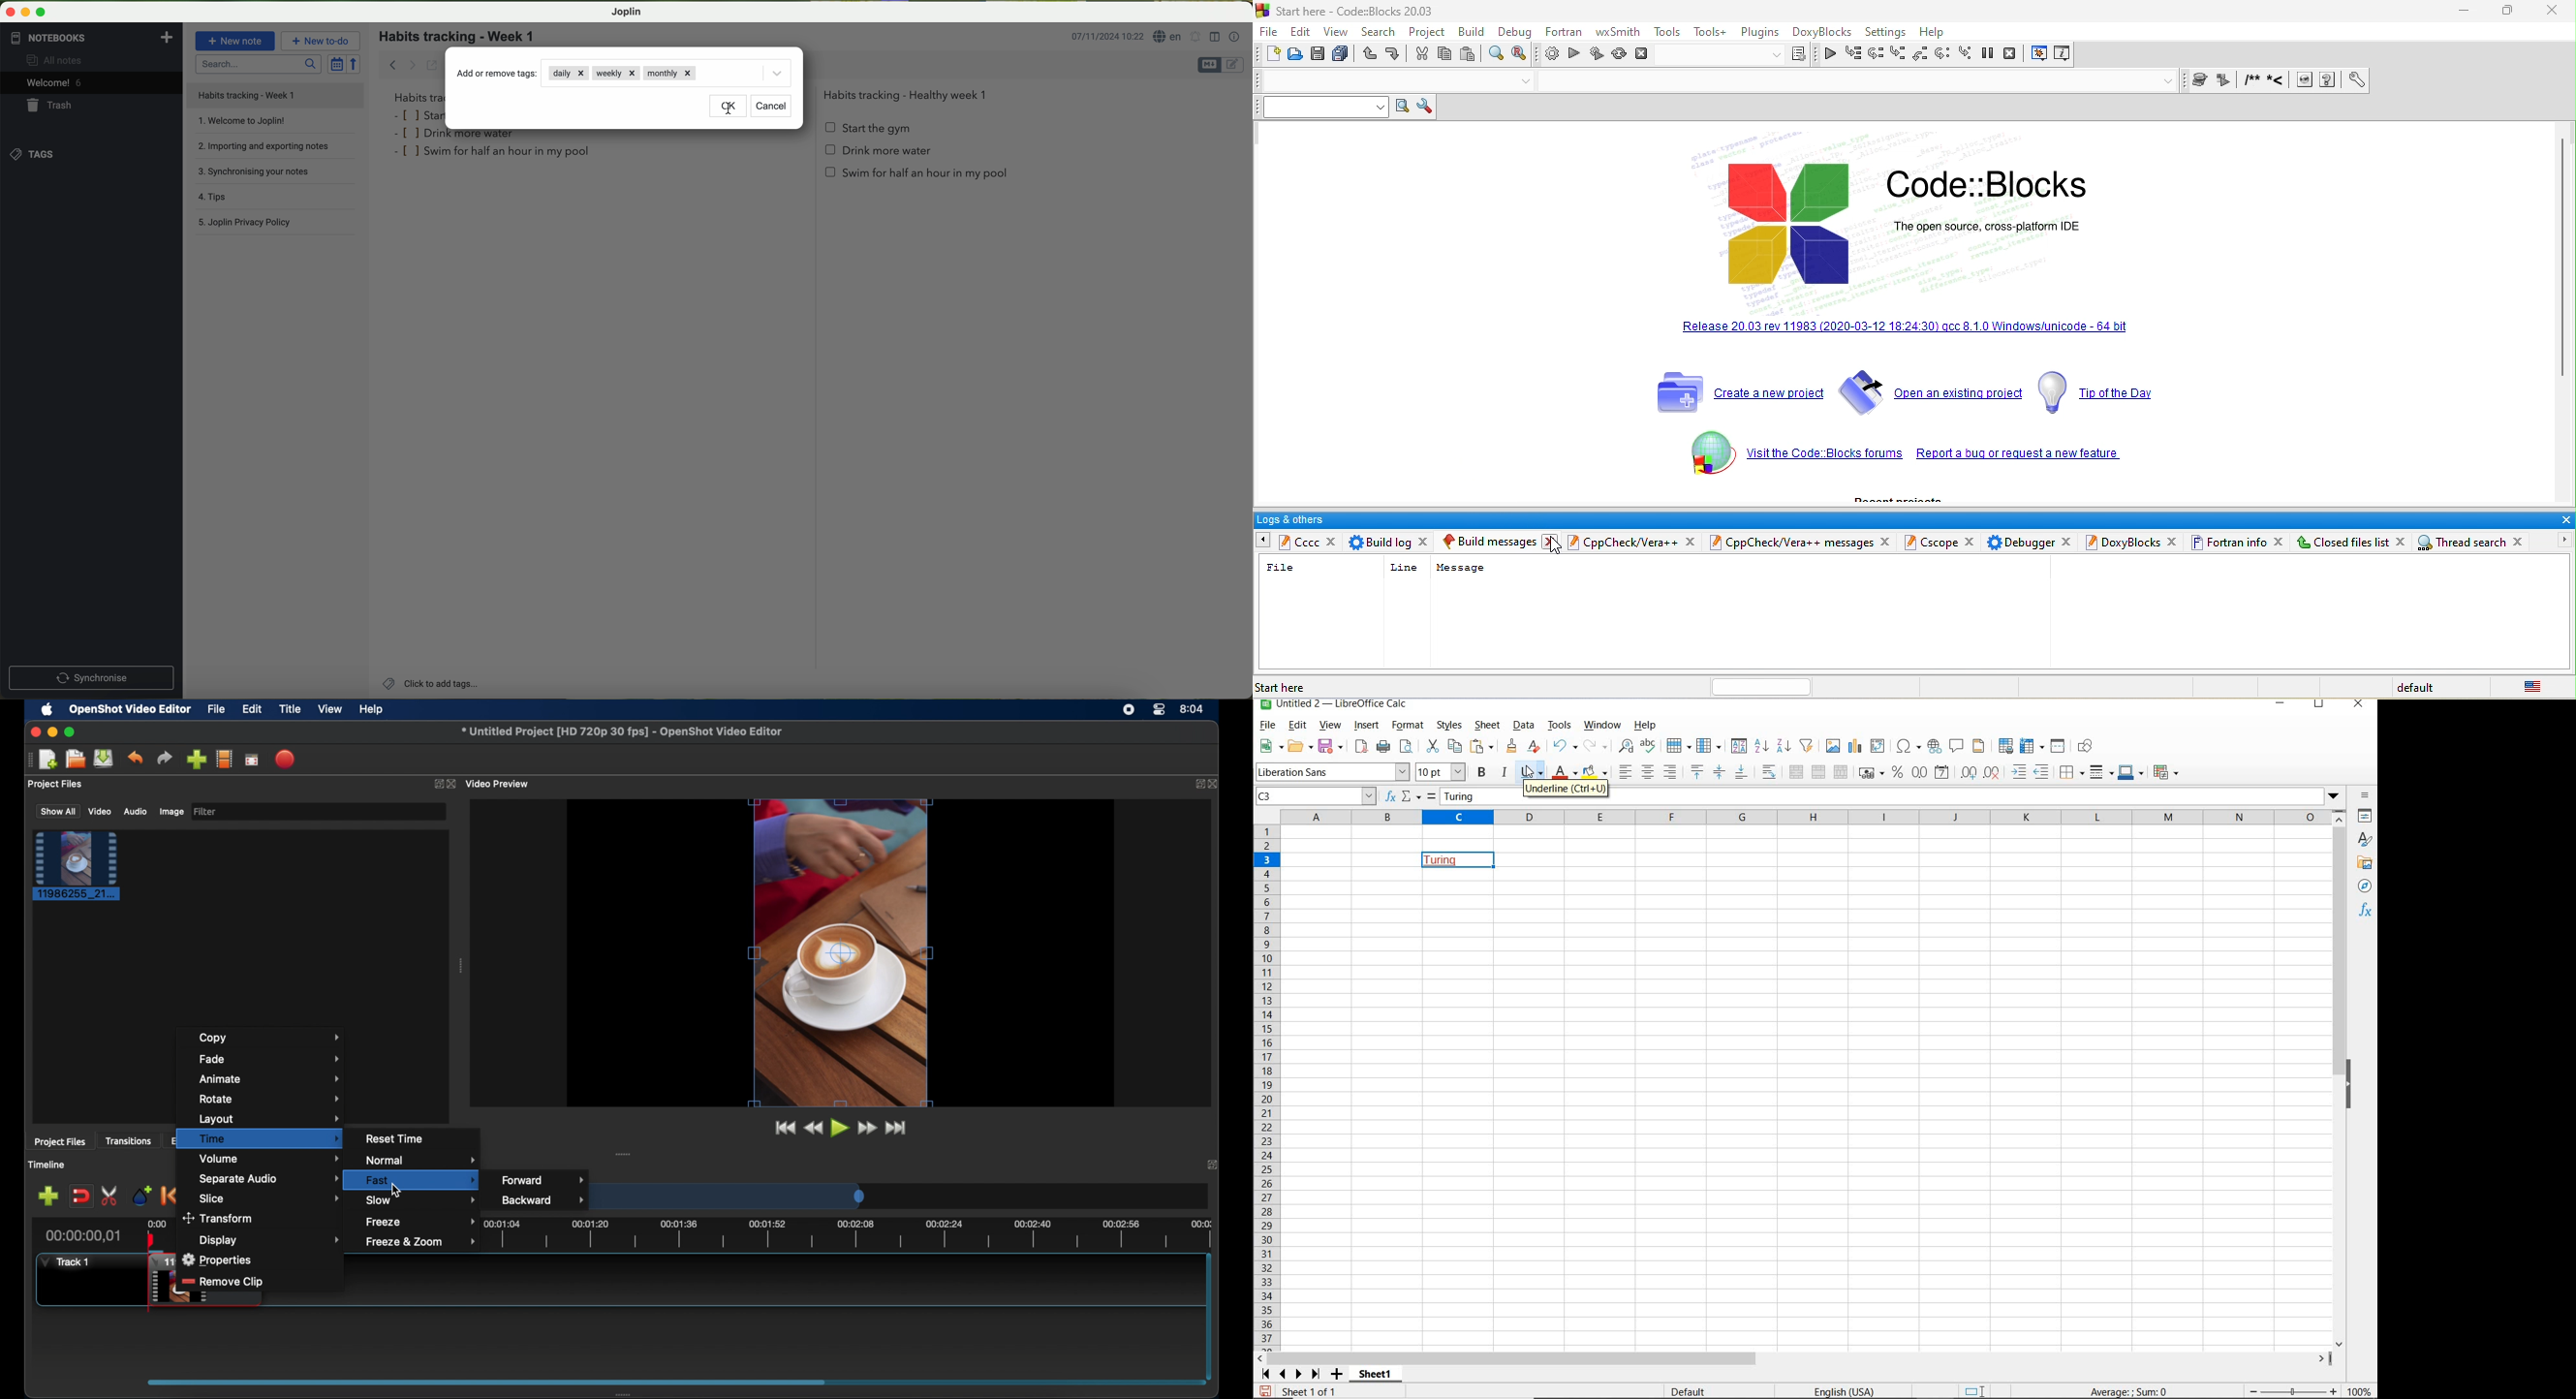  Describe the element at coordinates (77, 866) in the screenshot. I see `project file` at that location.